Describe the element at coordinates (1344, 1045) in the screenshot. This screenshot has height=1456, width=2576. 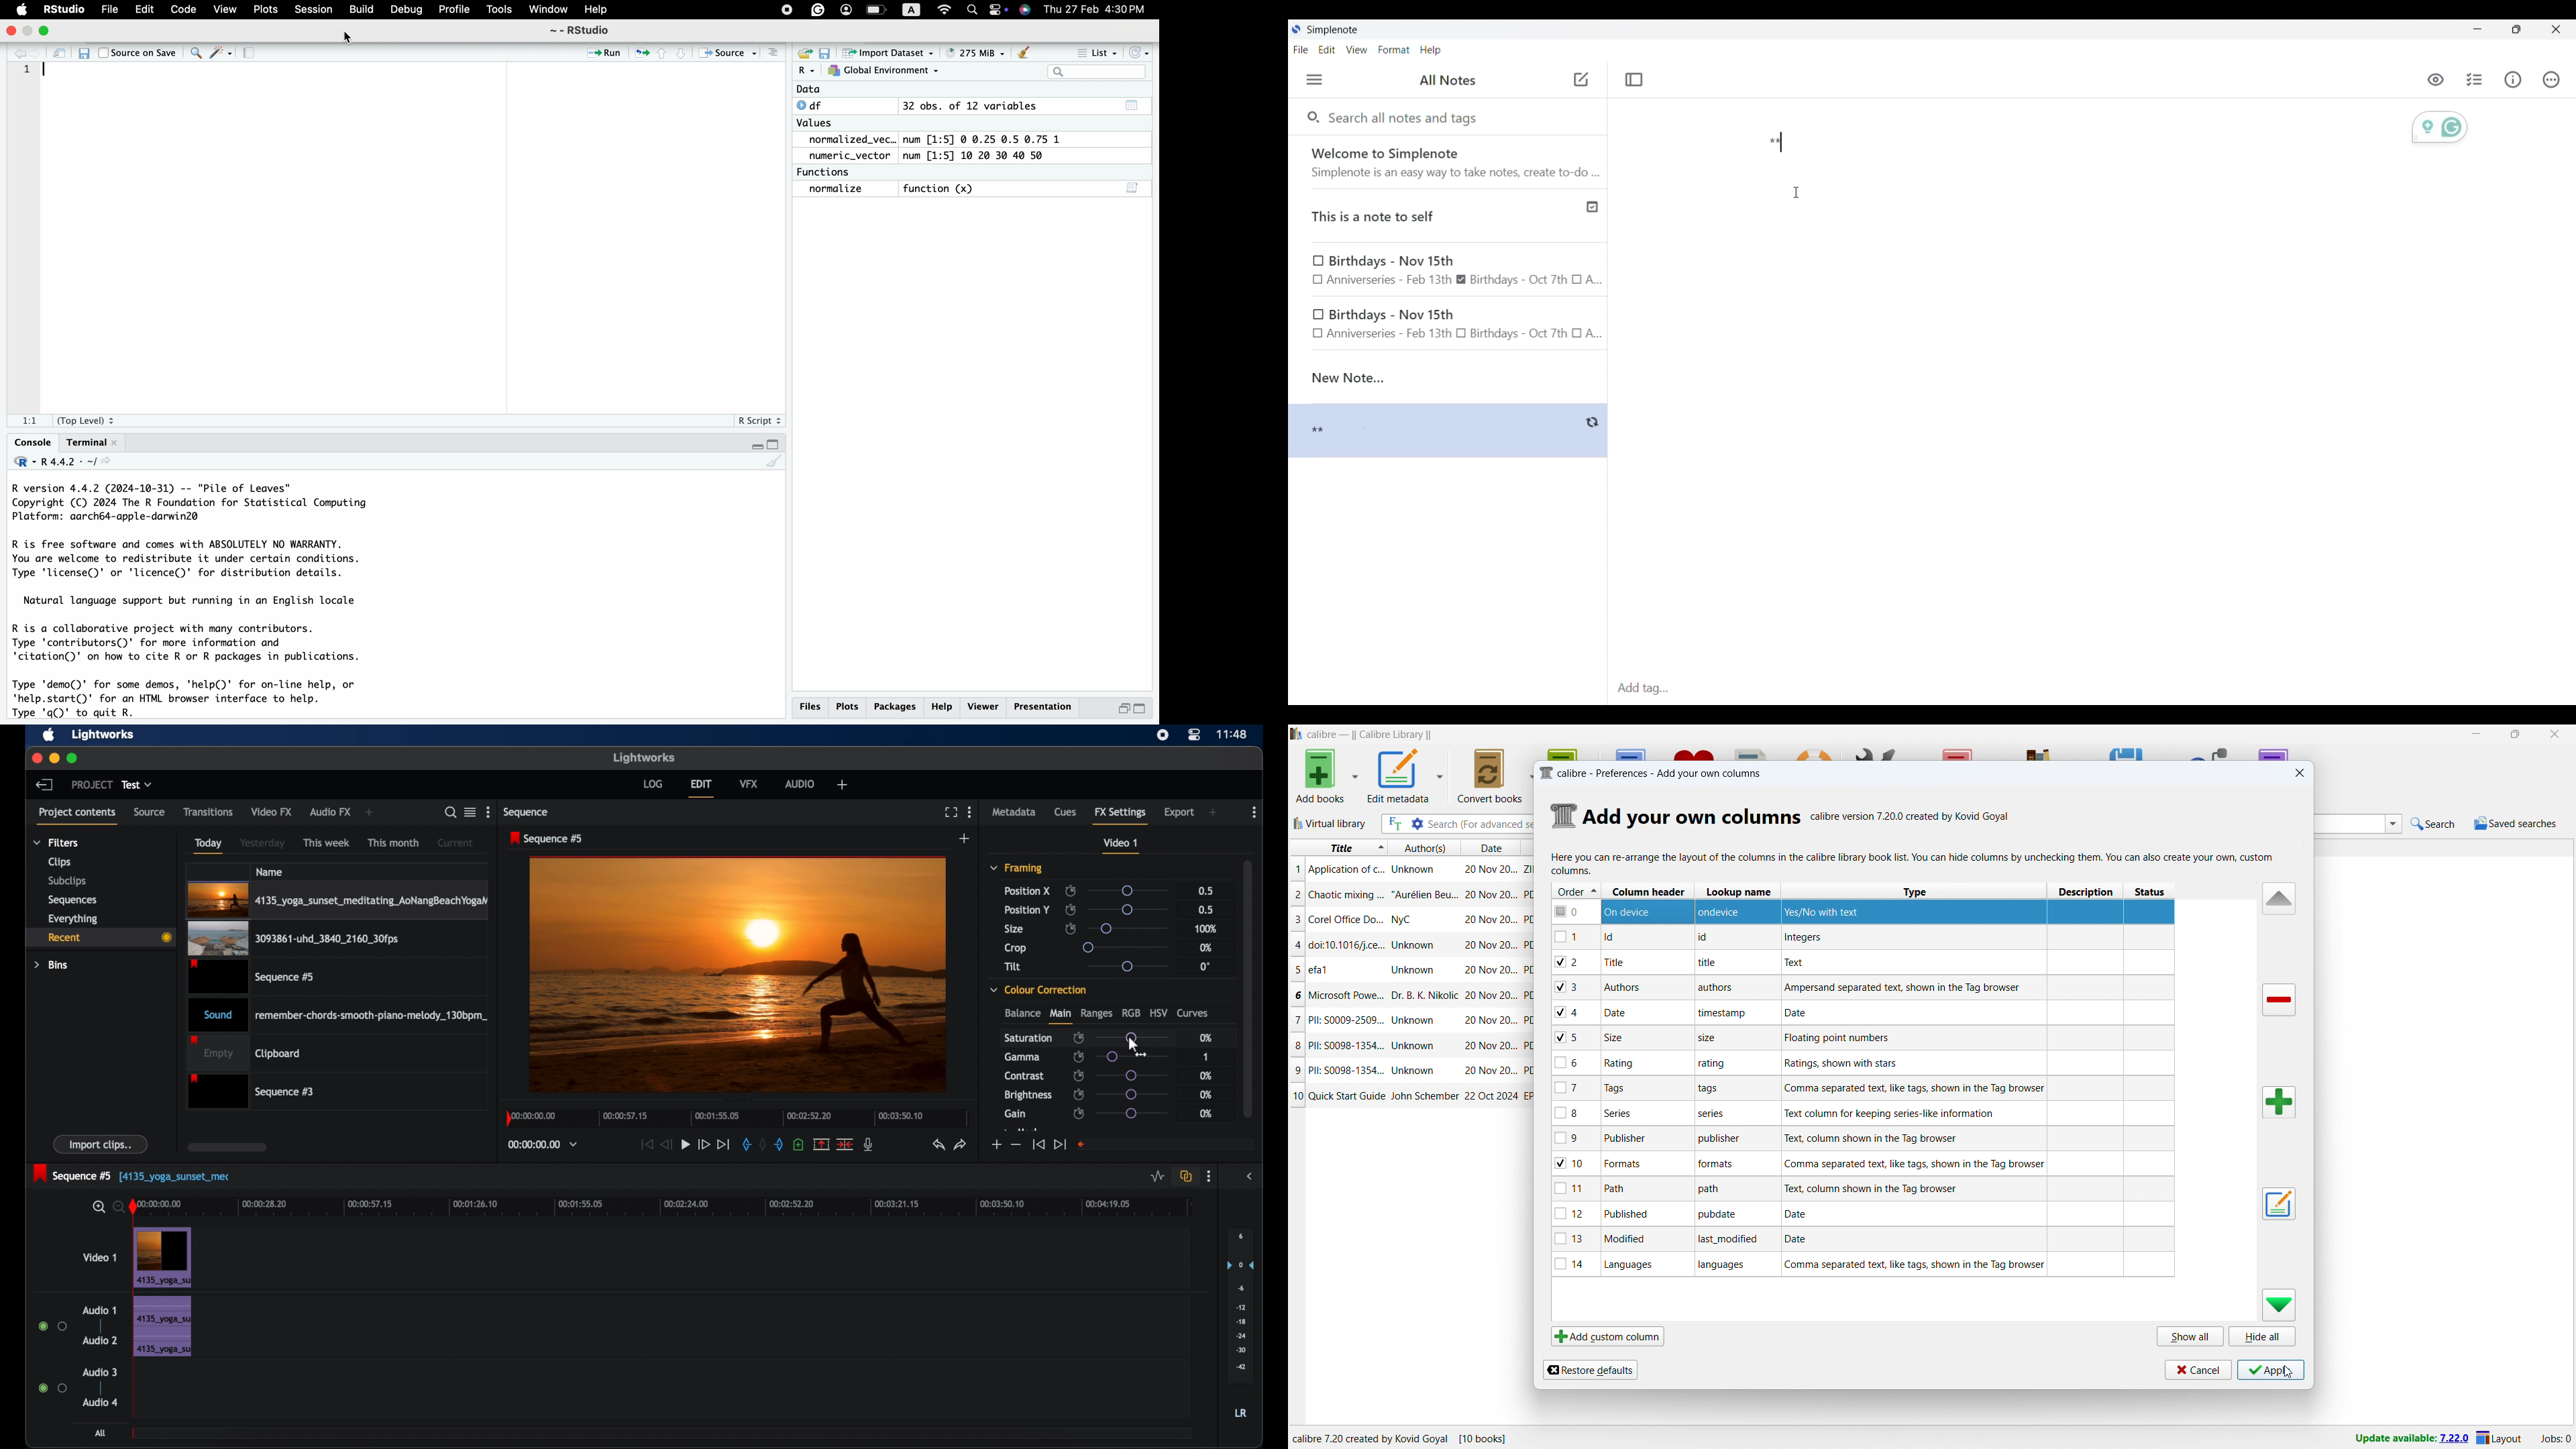
I see `title` at that location.